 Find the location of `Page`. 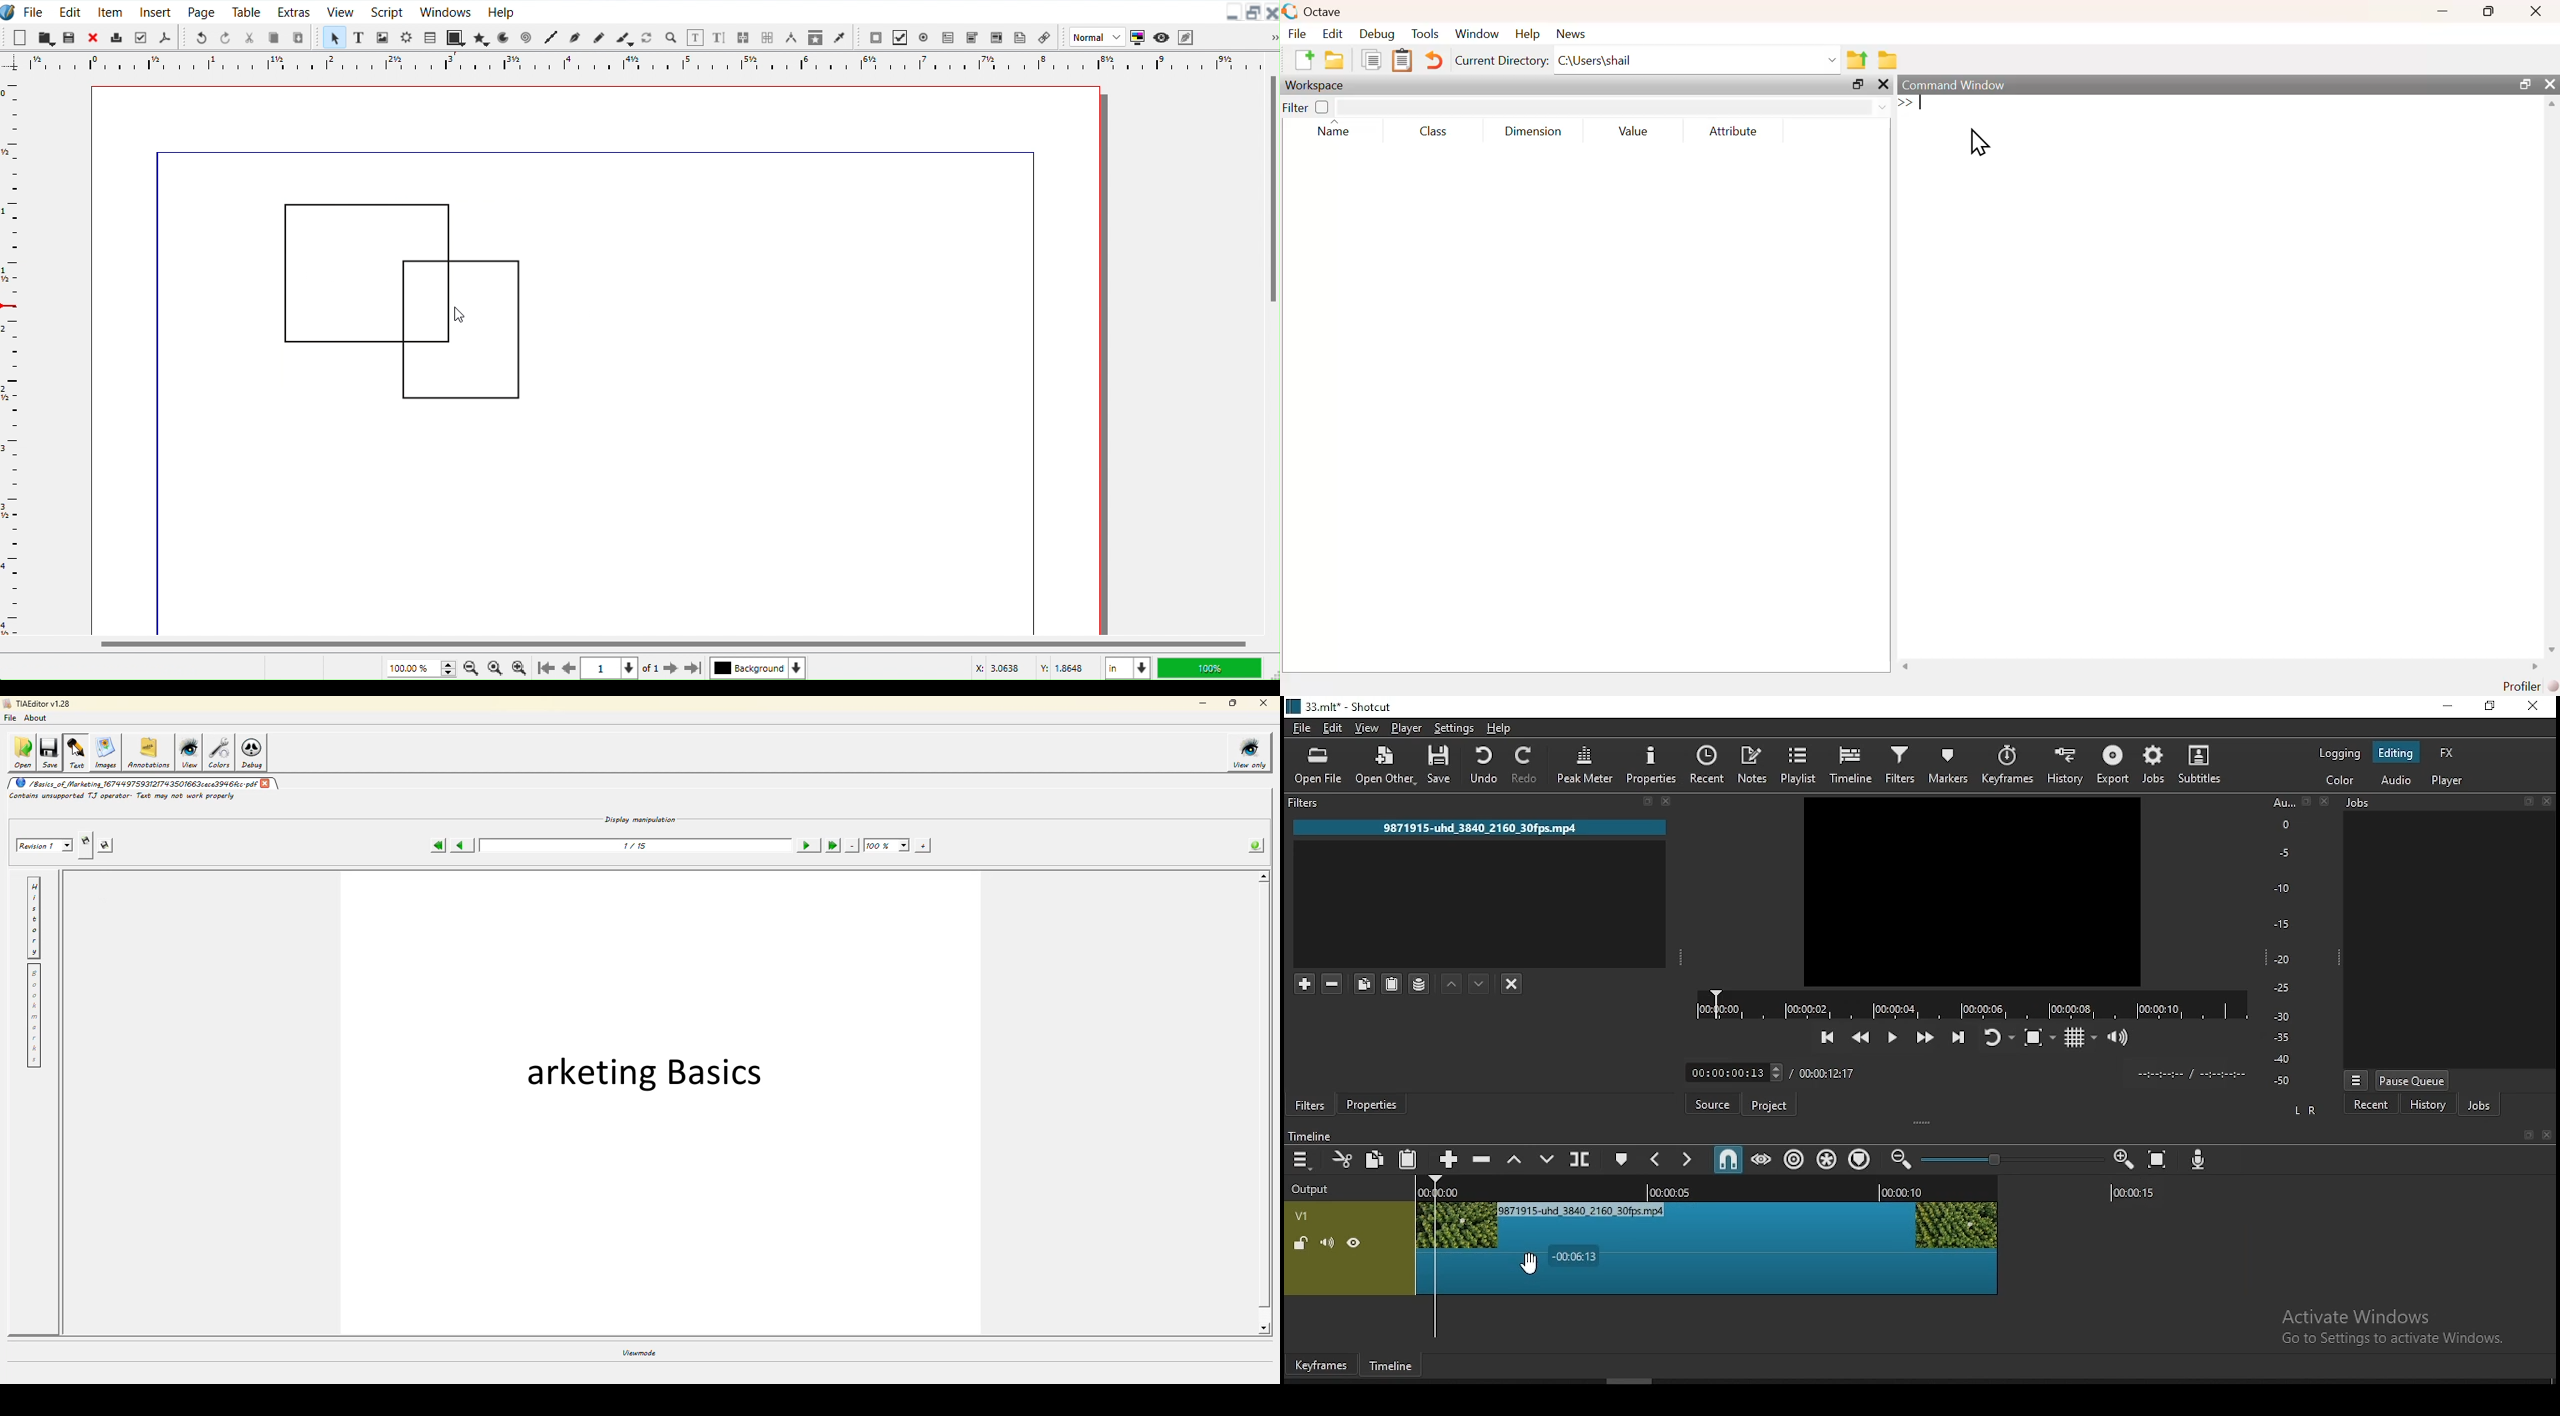

Page is located at coordinates (200, 11).